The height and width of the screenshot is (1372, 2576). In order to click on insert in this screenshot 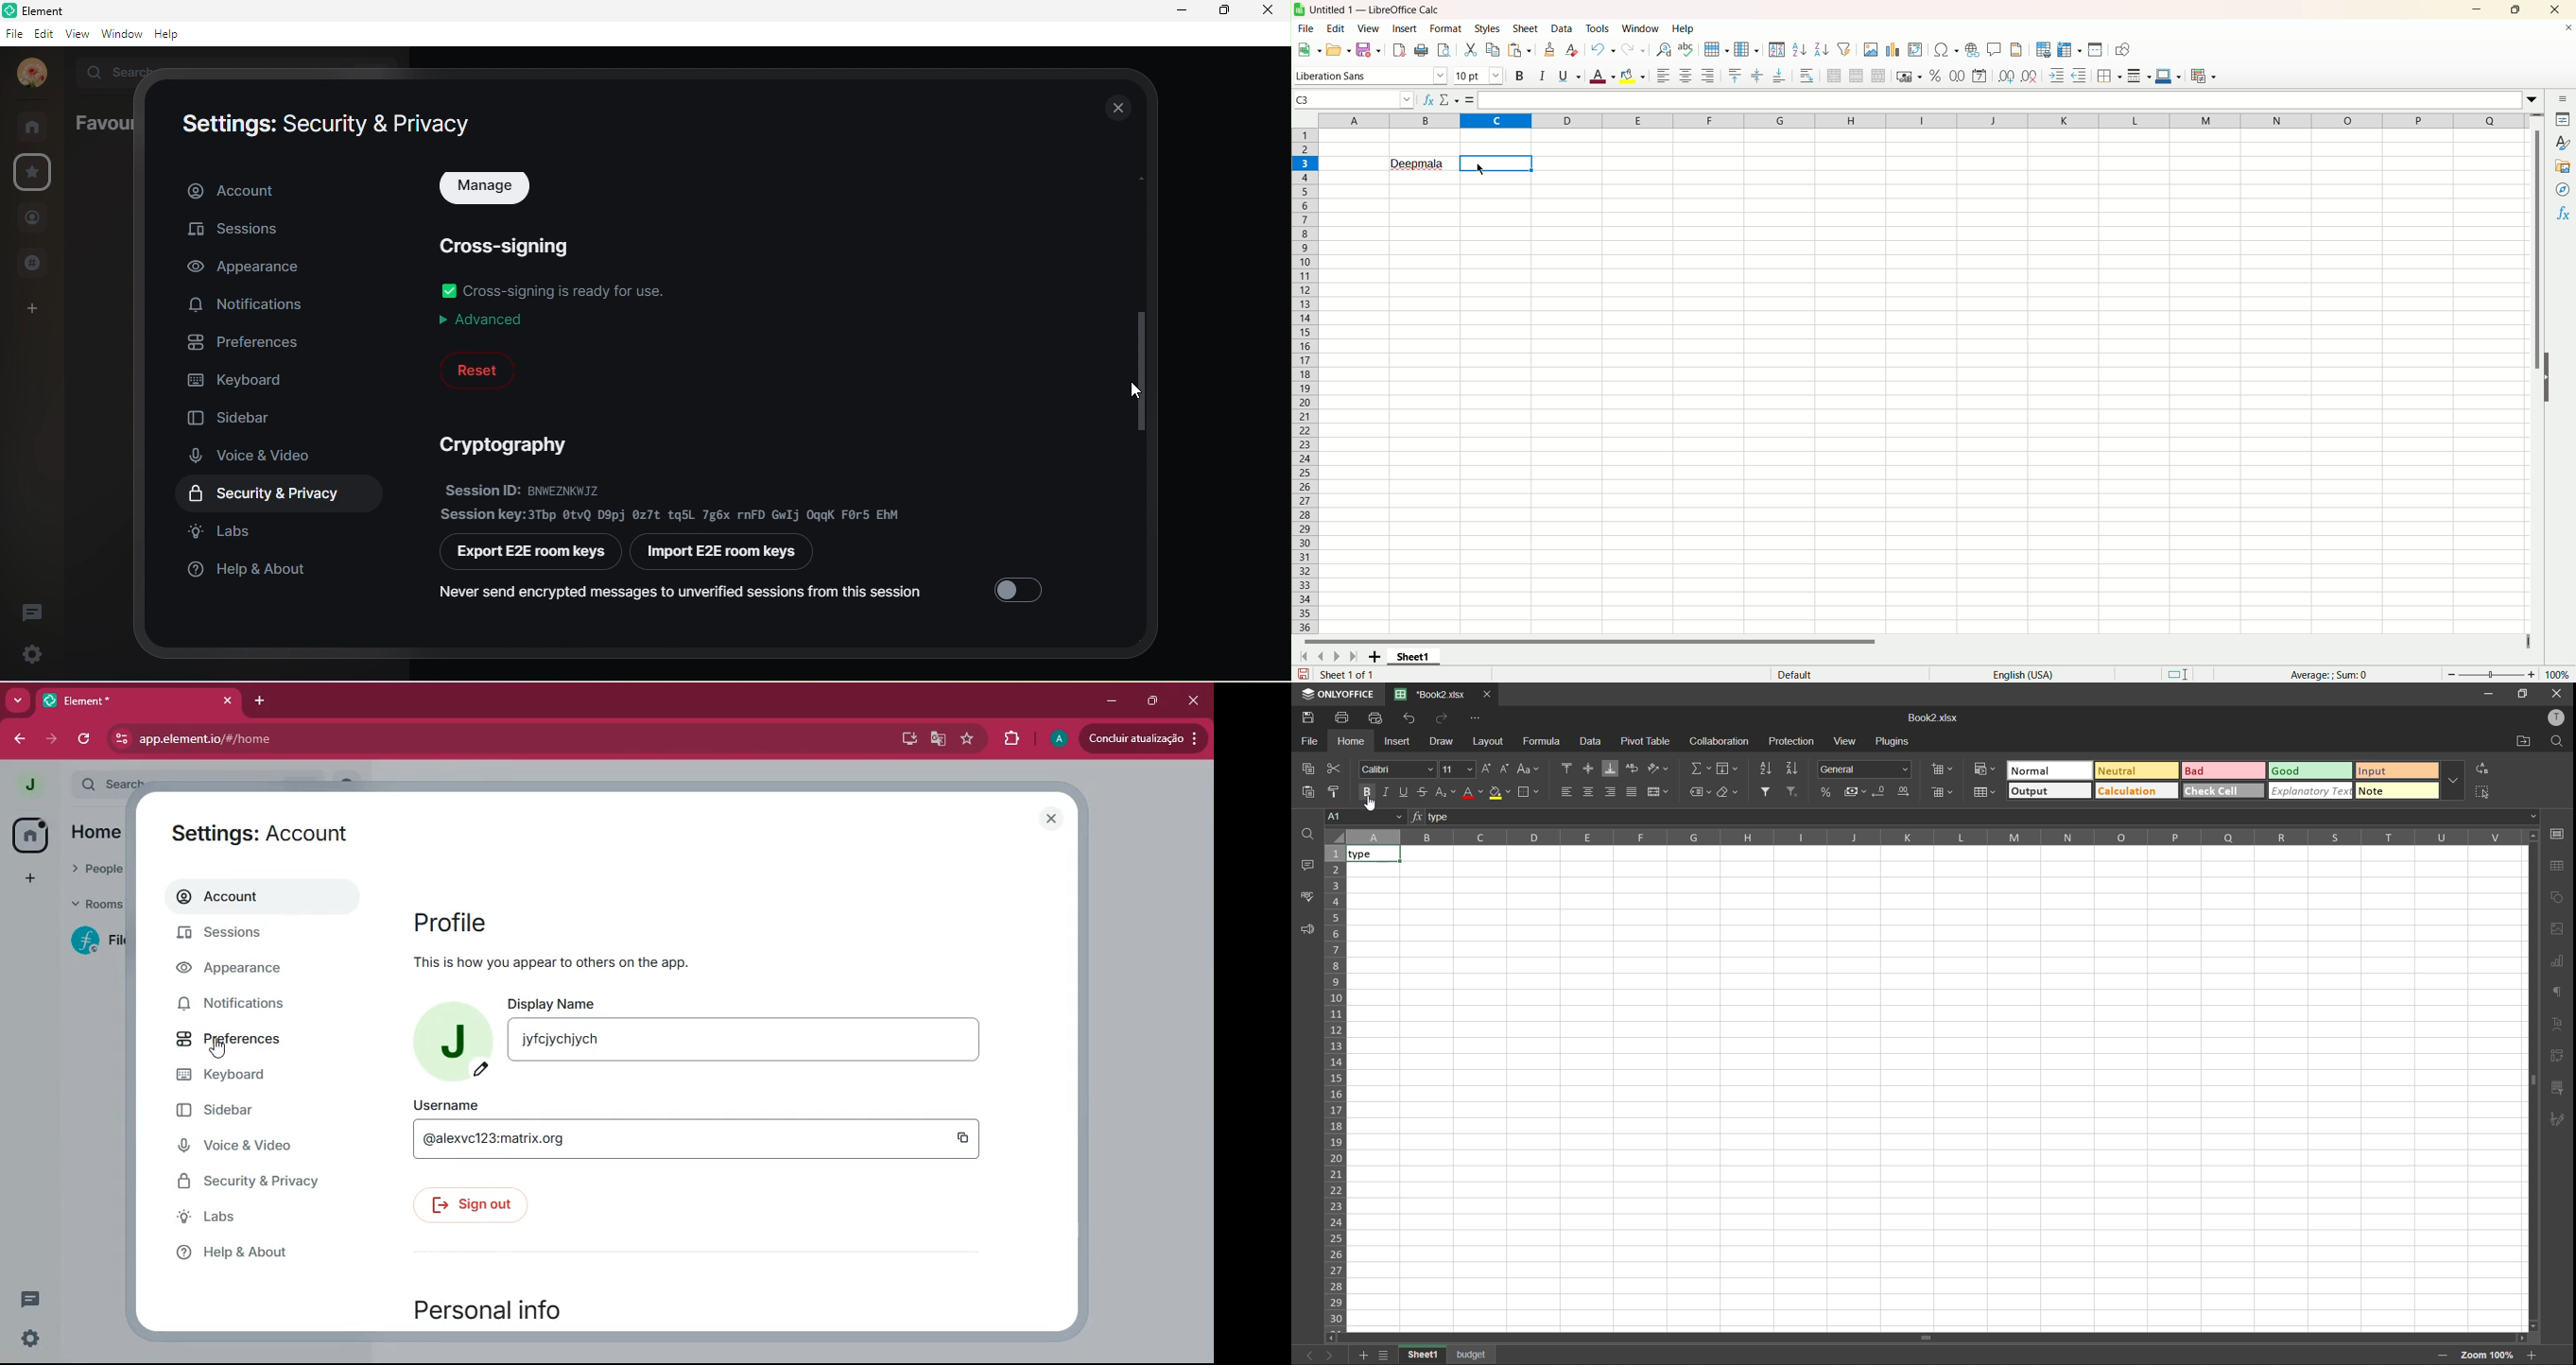, I will do `click(1398, 741)`.